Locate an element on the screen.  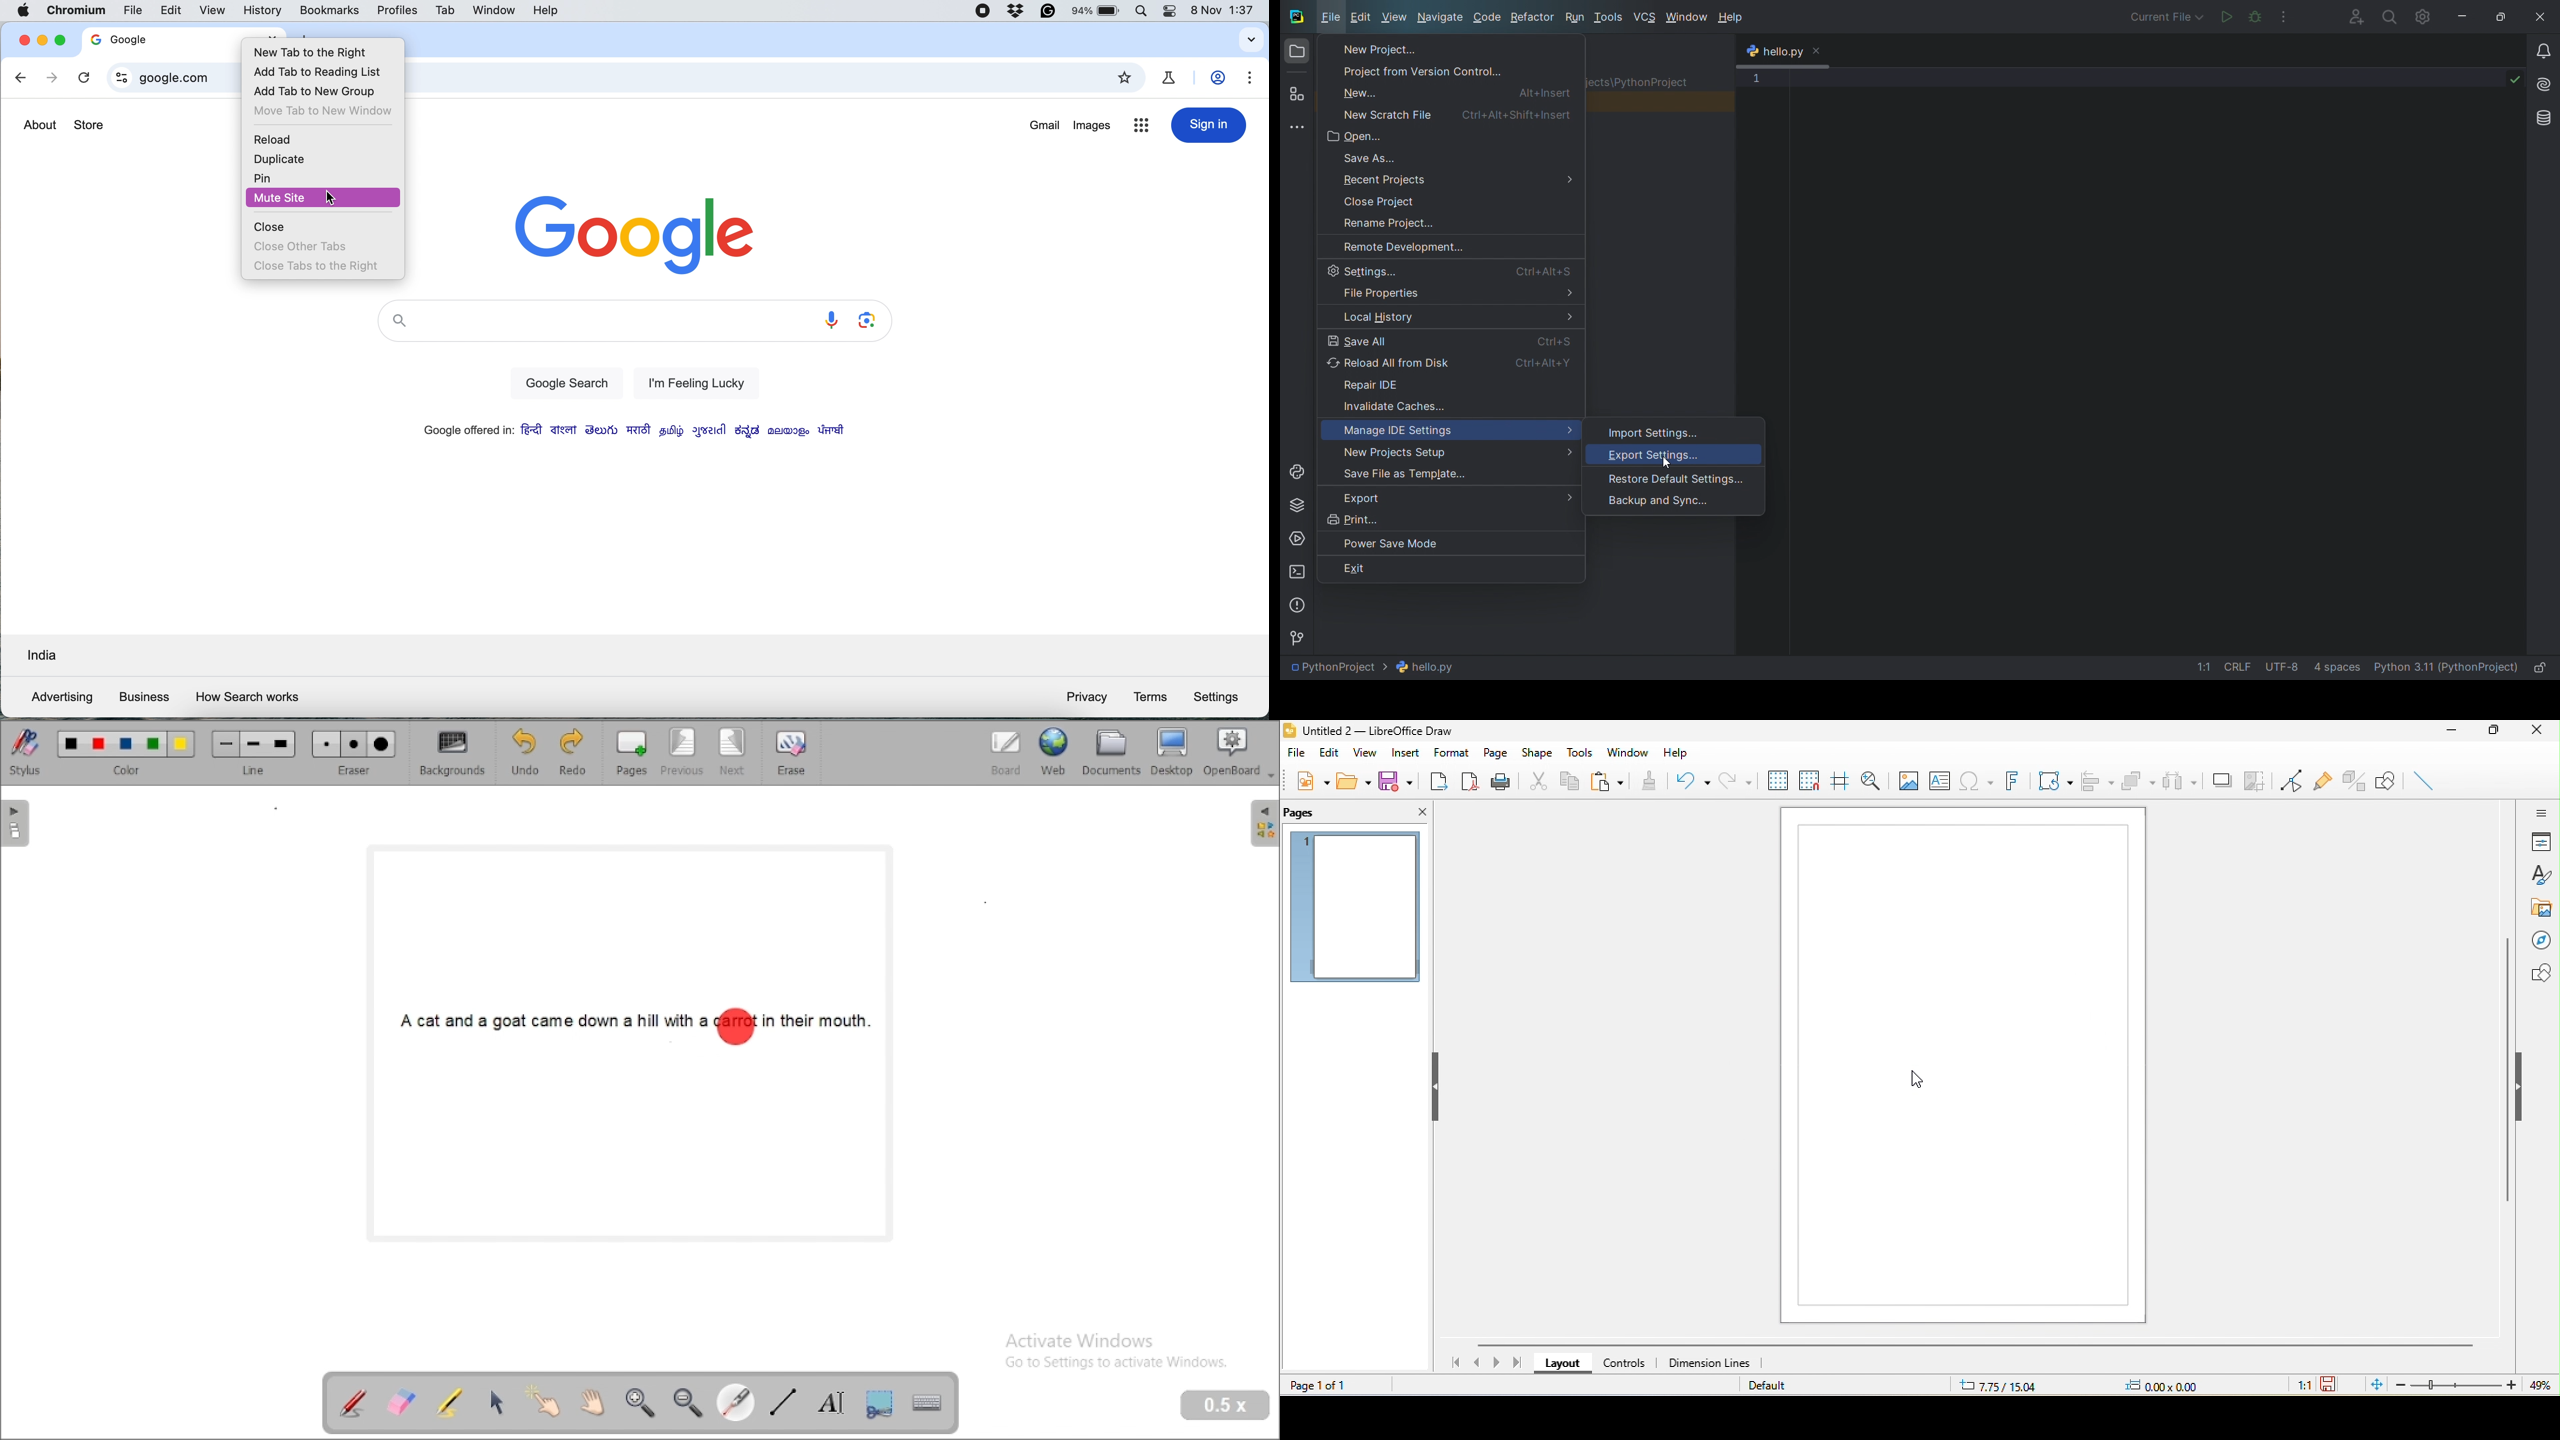
file is located at coordinates (1298, 751).